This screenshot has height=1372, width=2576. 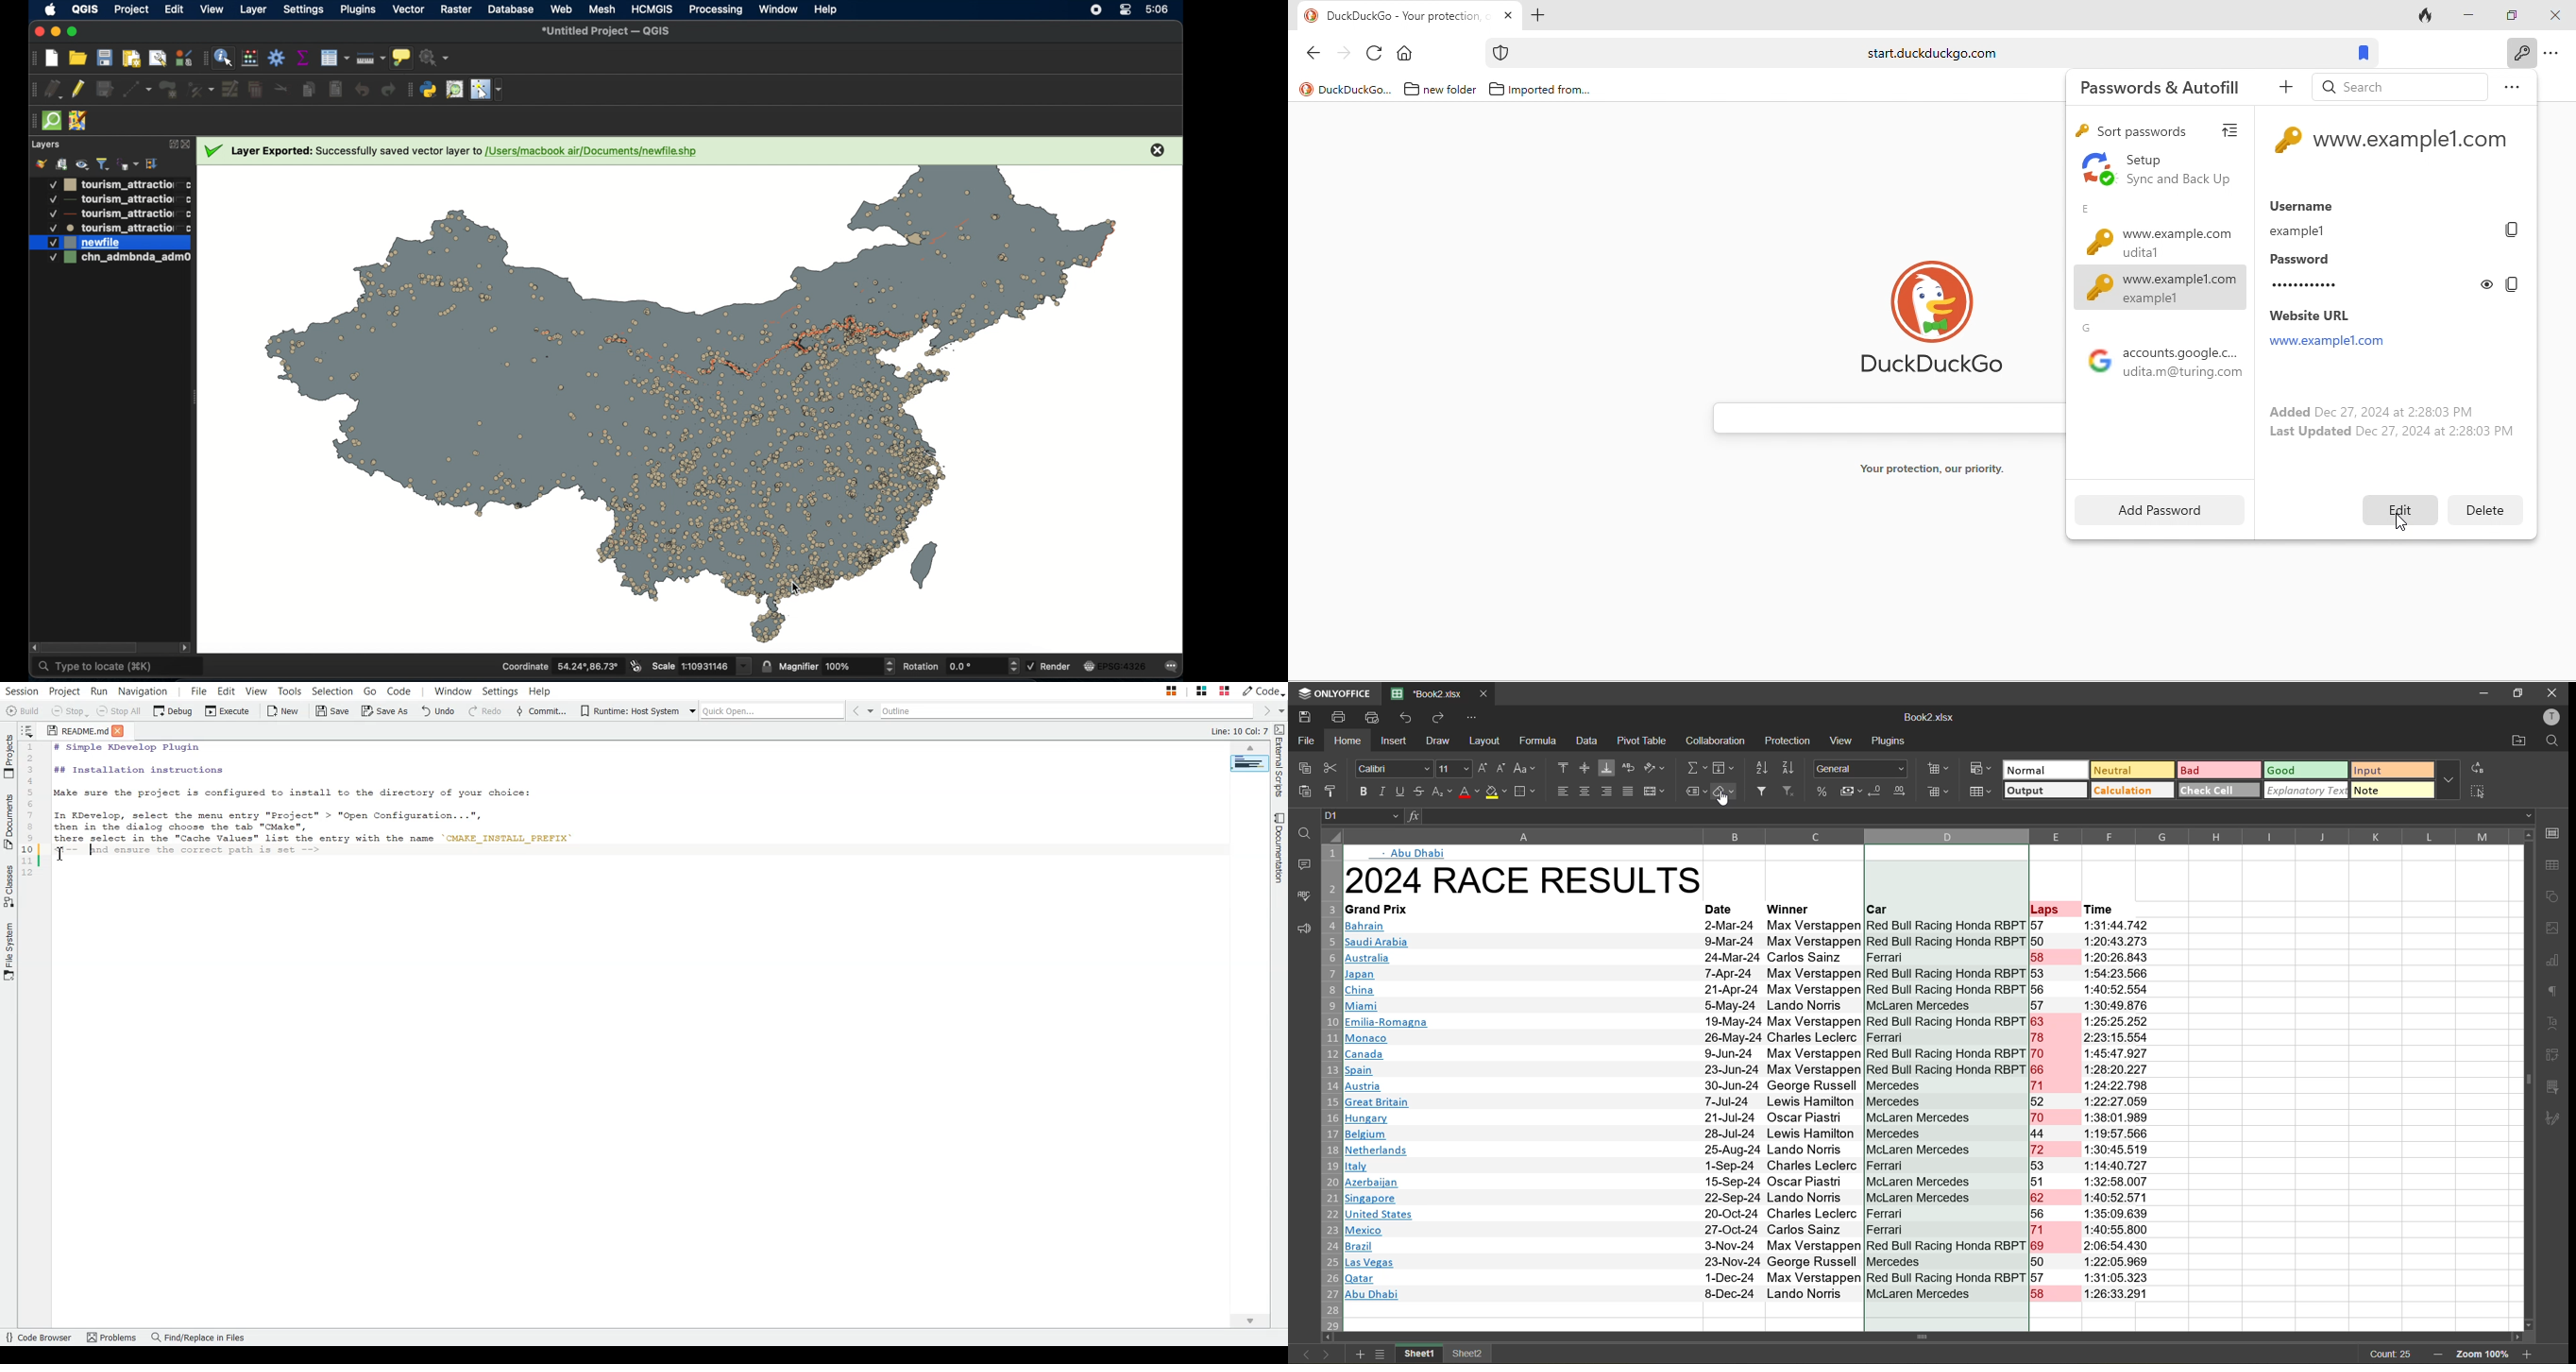 I want to click on redo, so click(x=1441, y=717).